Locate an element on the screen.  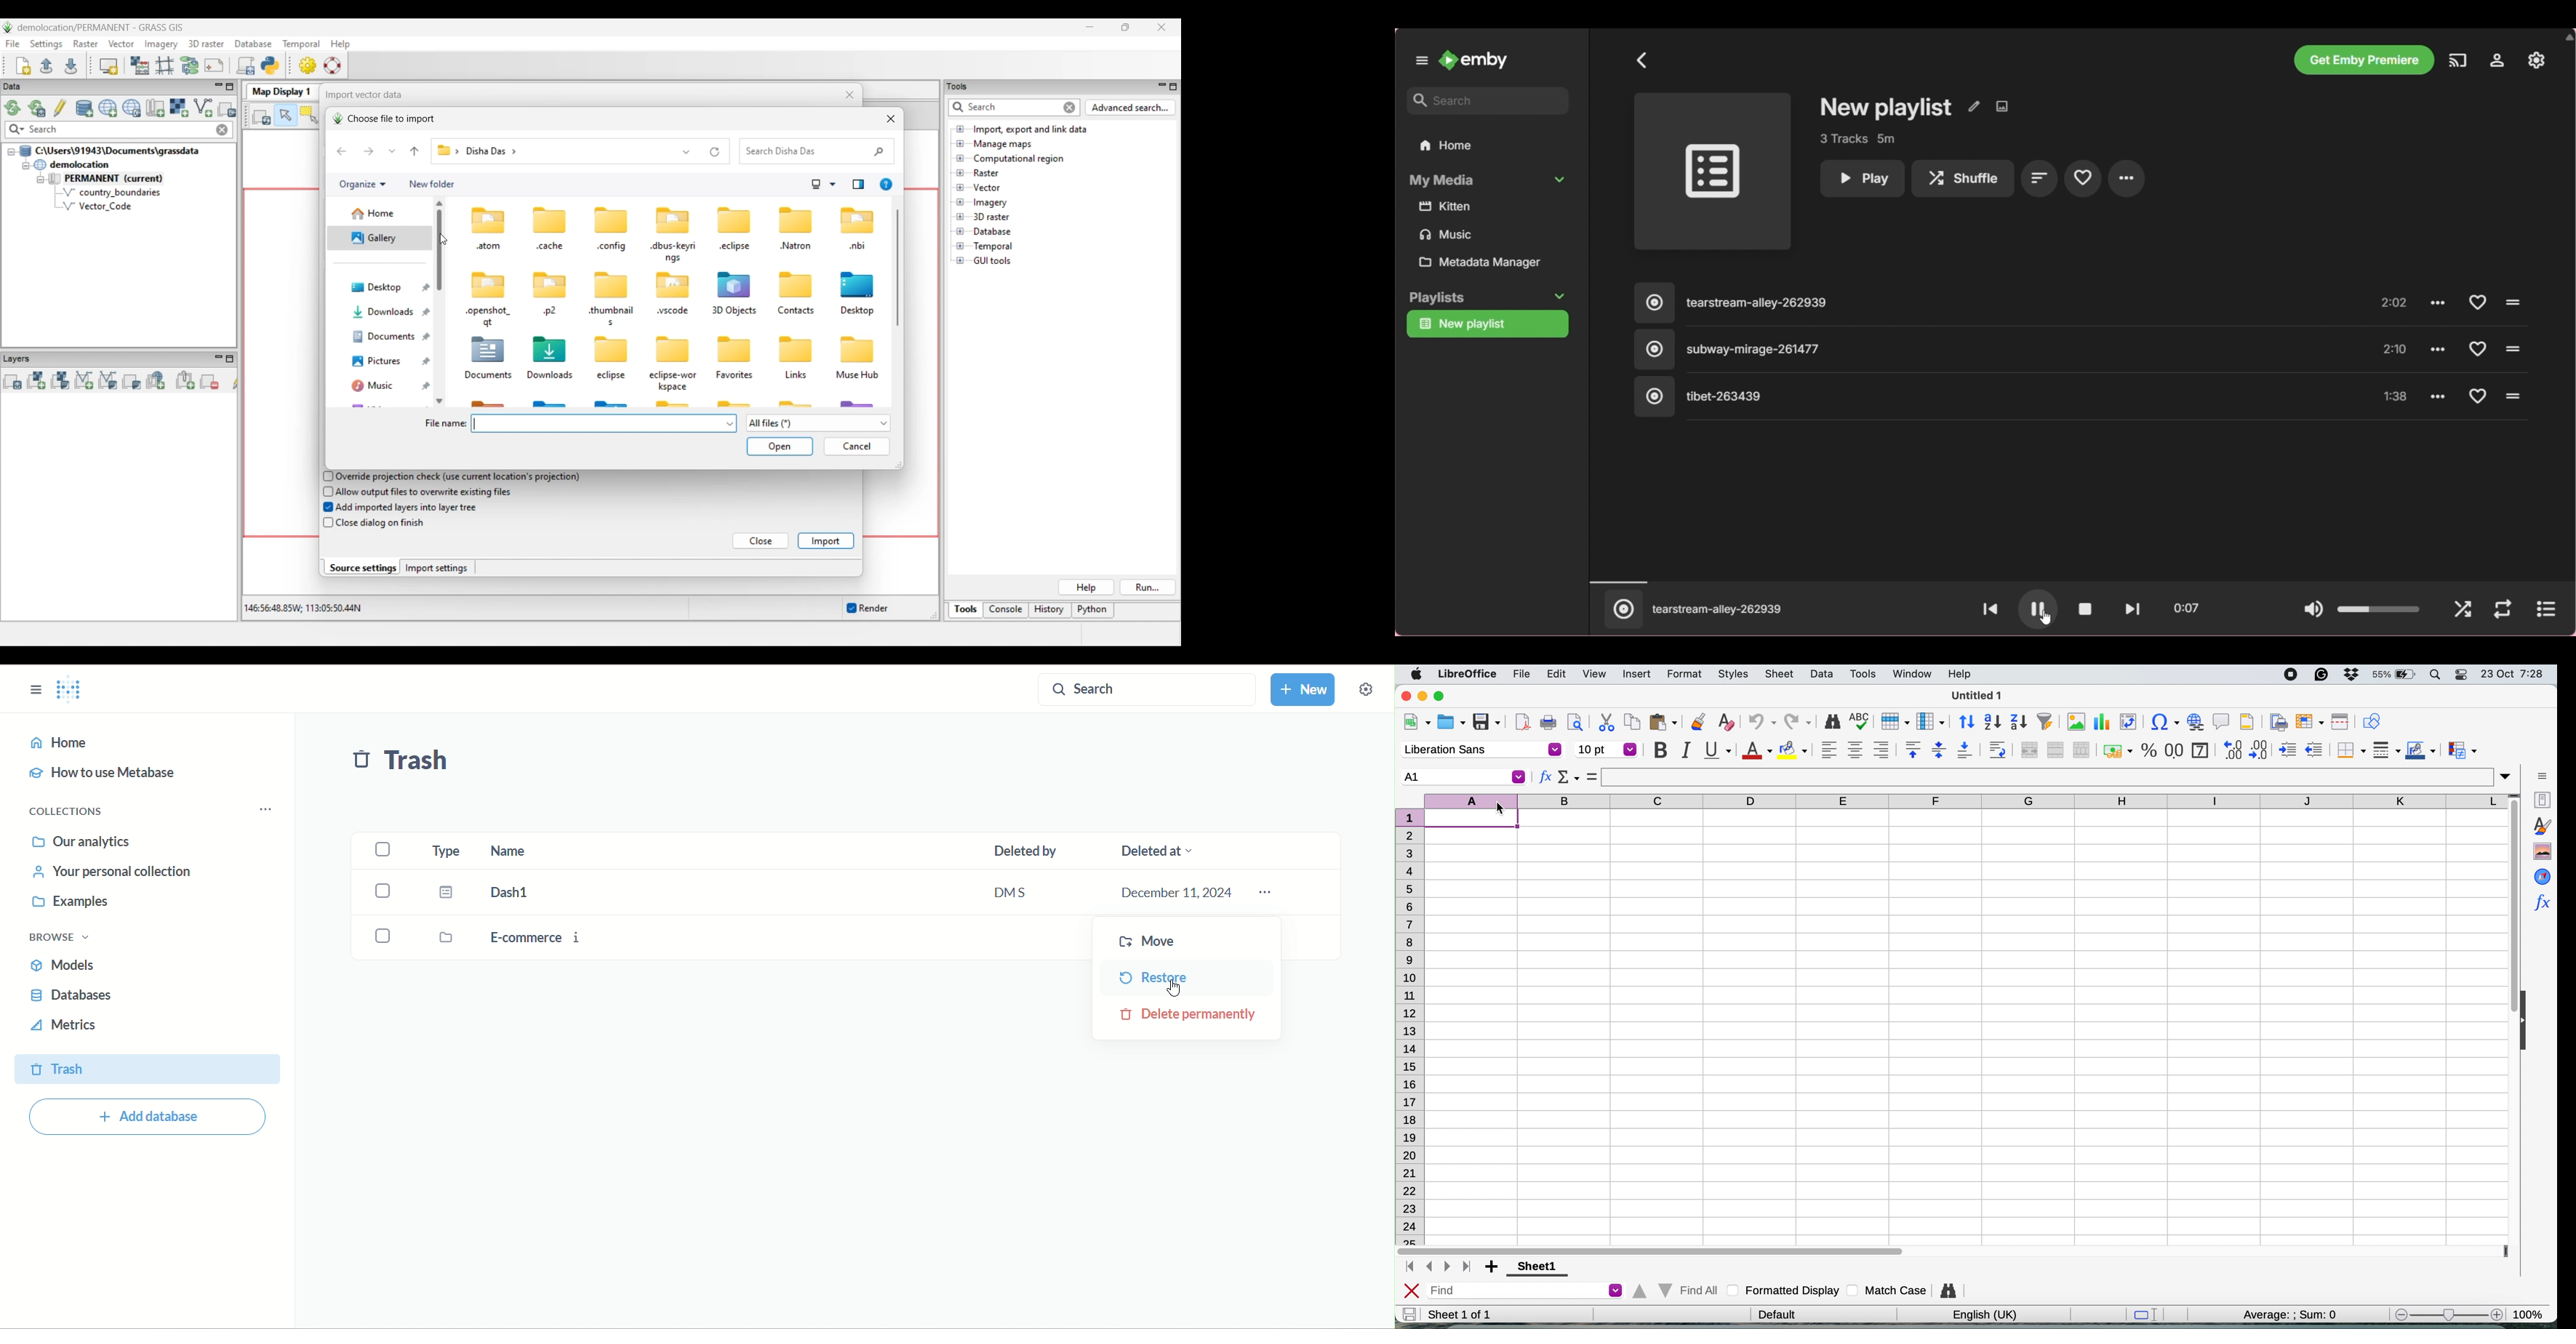
copy is located at coordinates (1632, 724).